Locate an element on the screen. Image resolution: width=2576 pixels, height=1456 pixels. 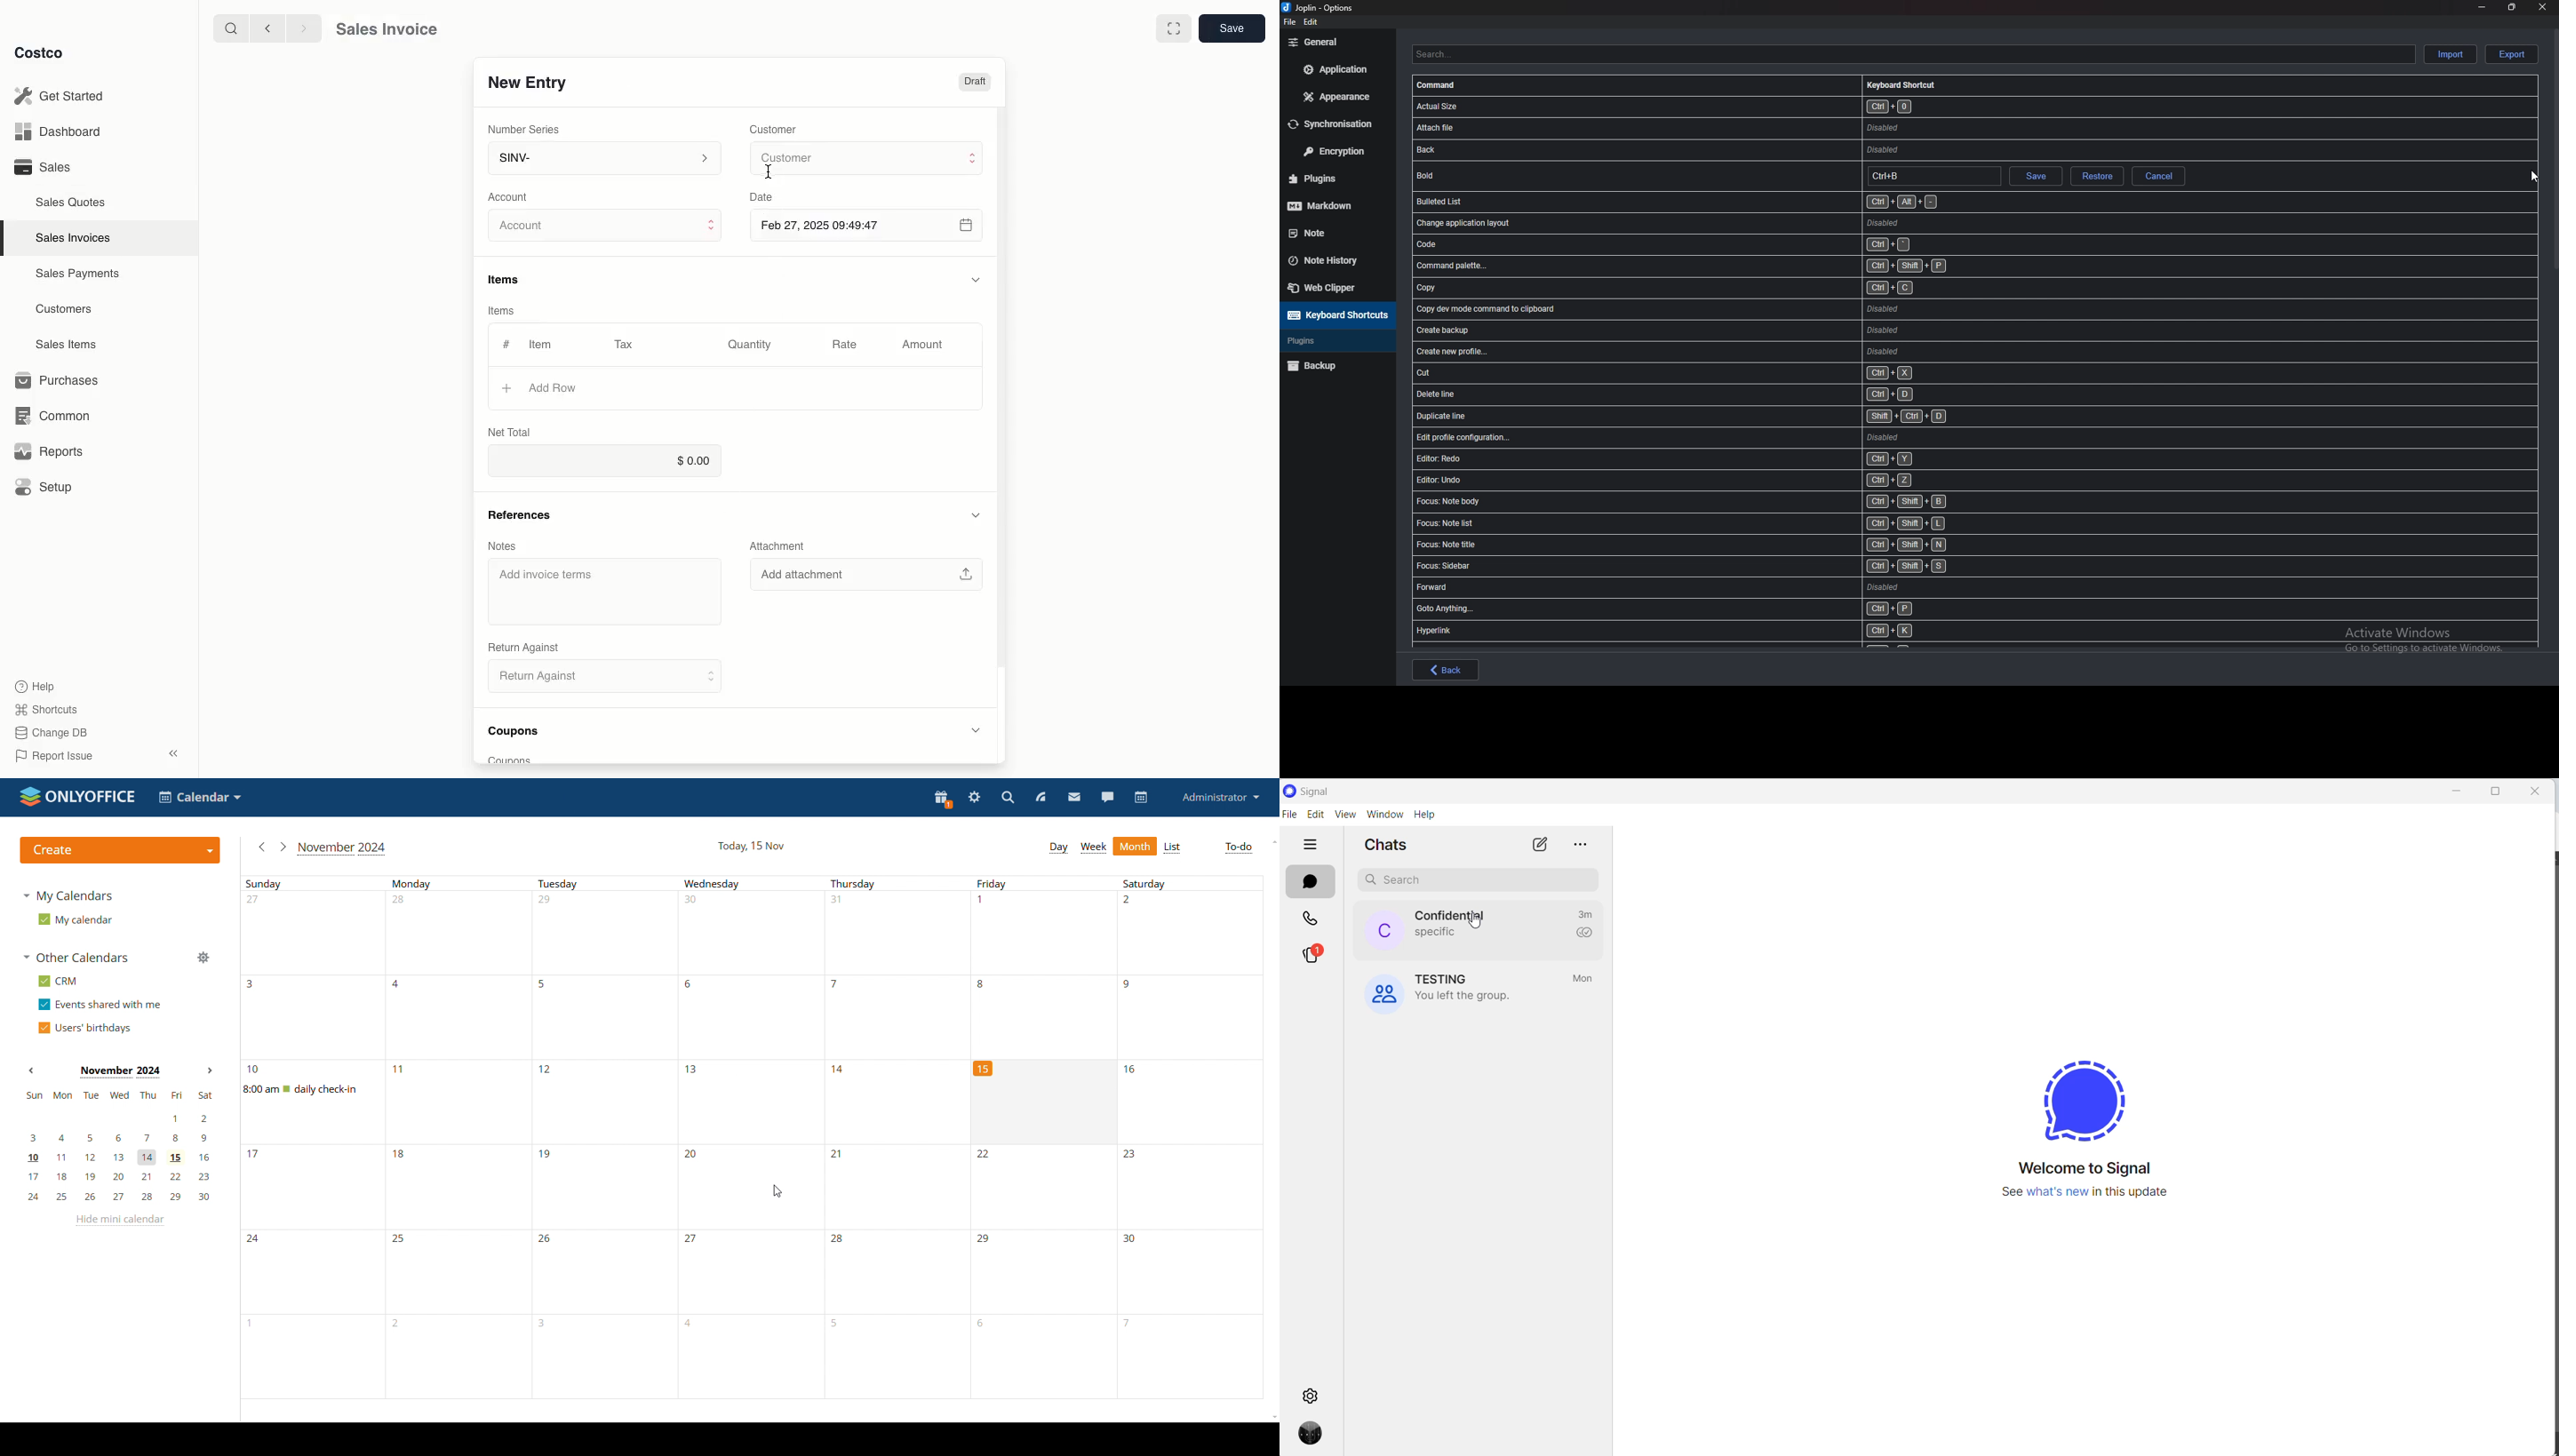
Customers is located at coordinates (67, 309).